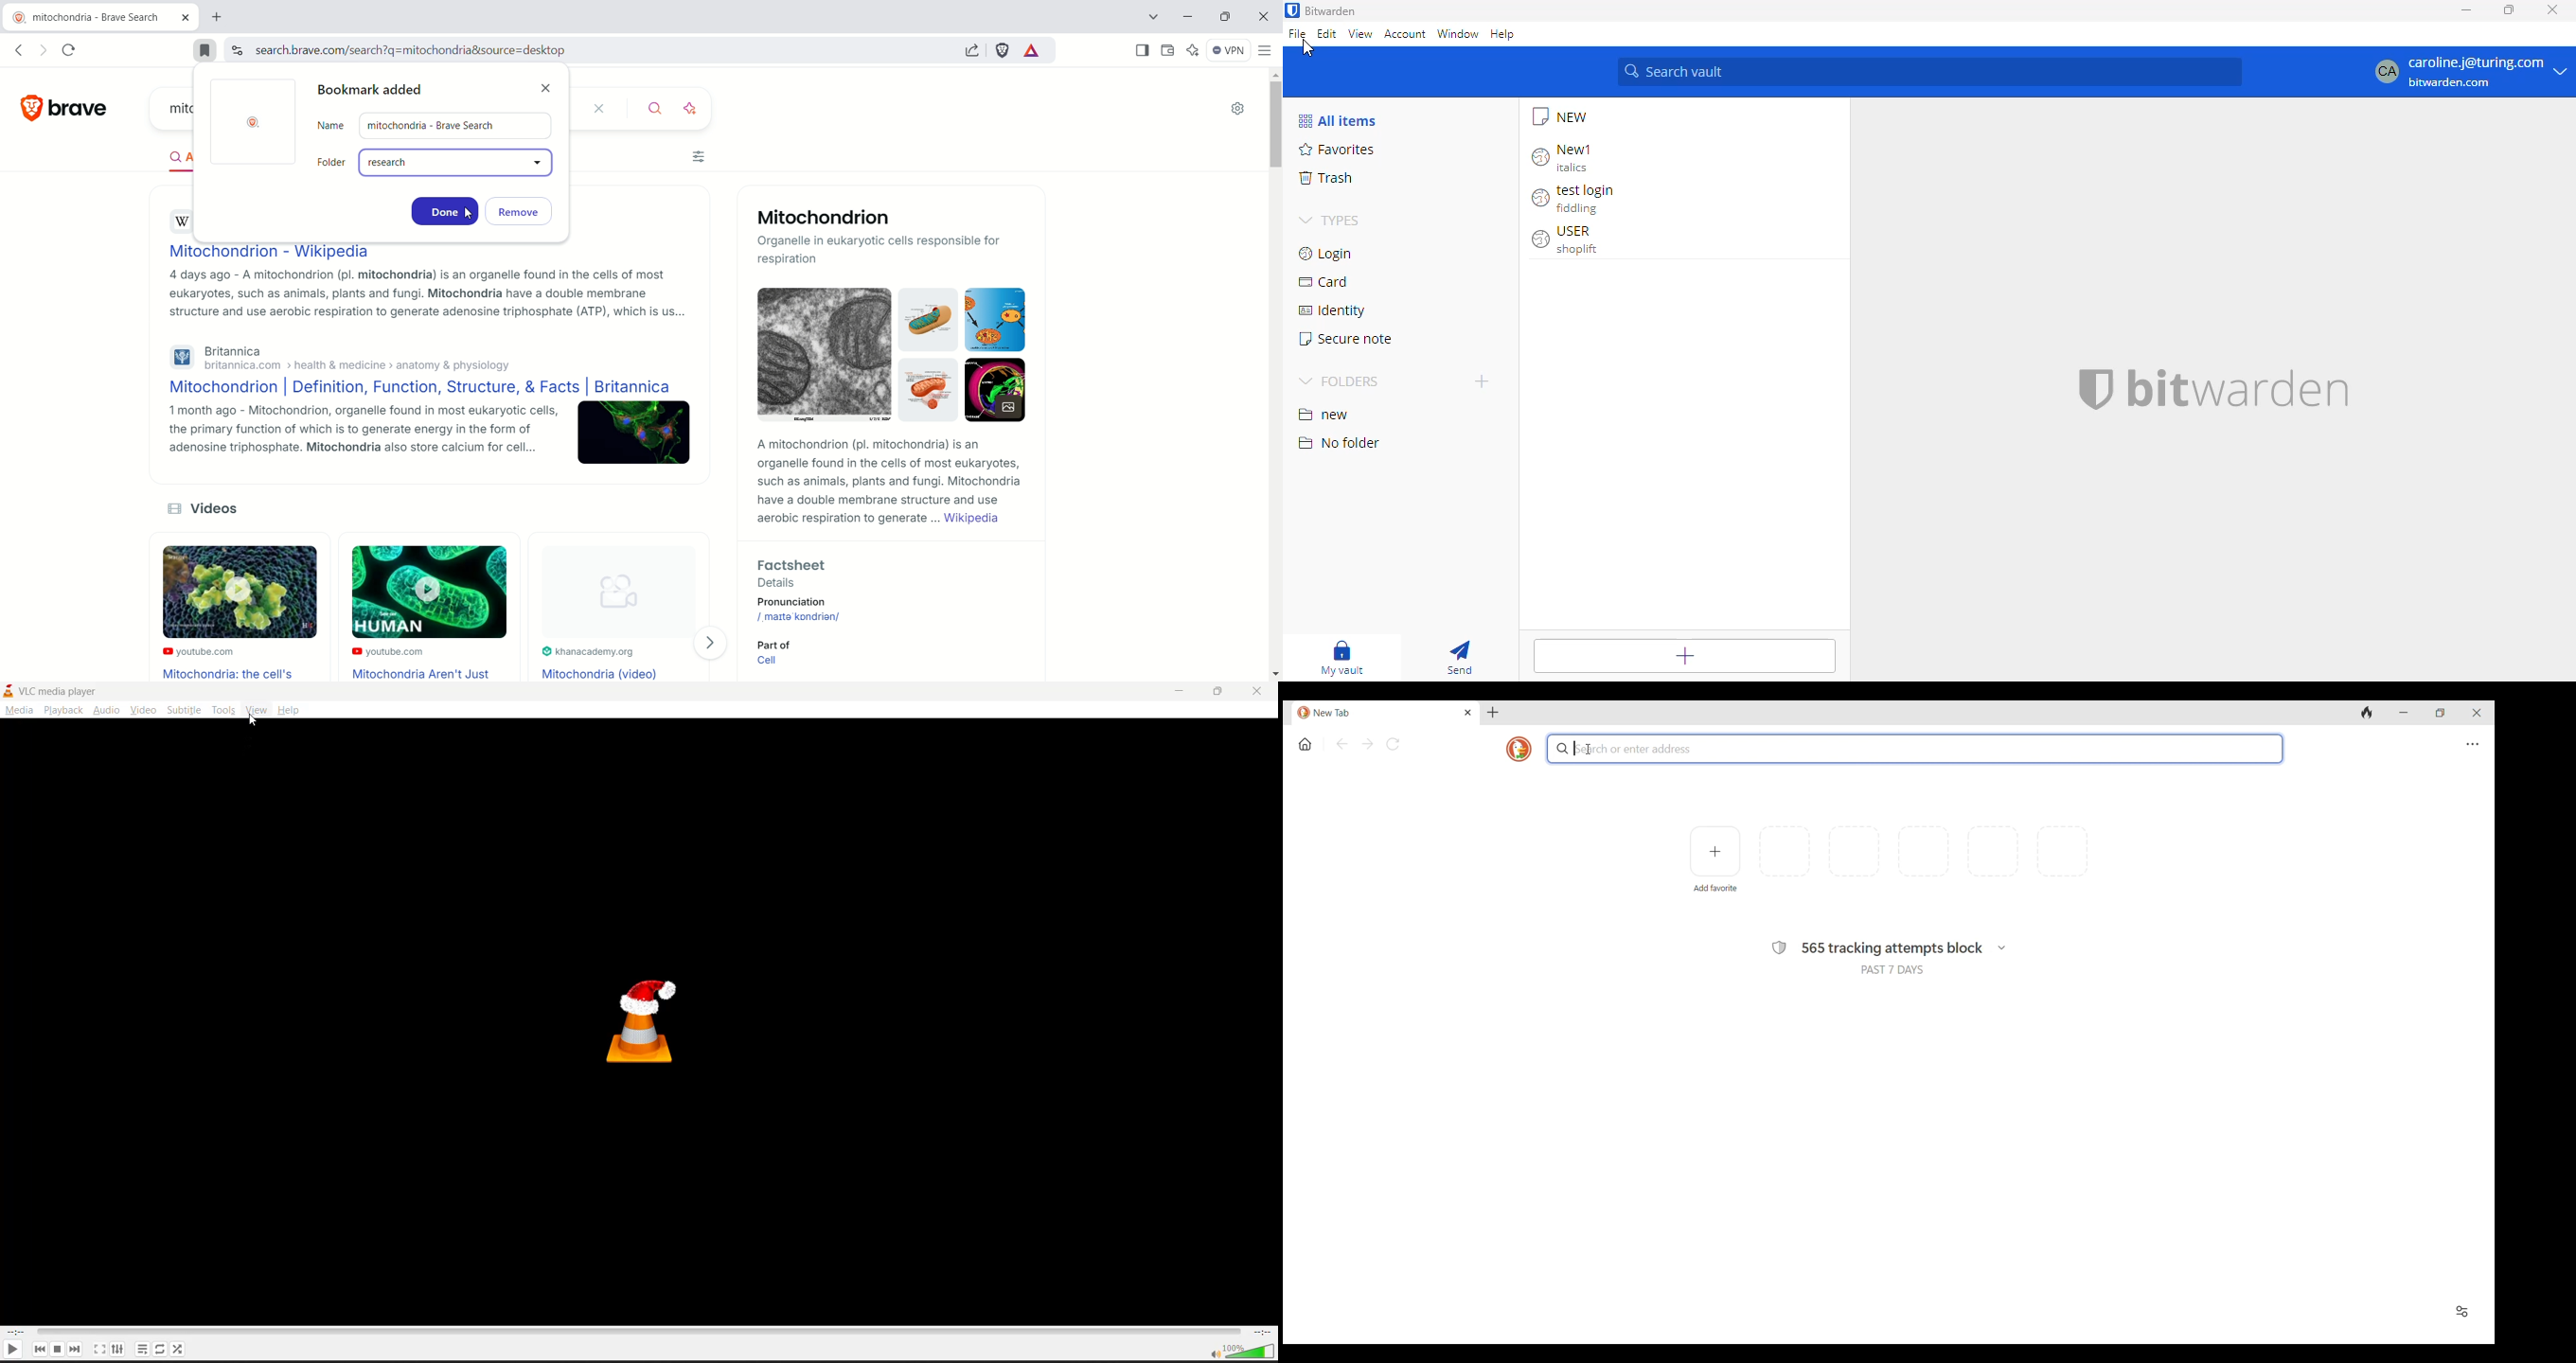 This screenshot has width=2576, height=1372. I want to click on play, so click(13, 1350).